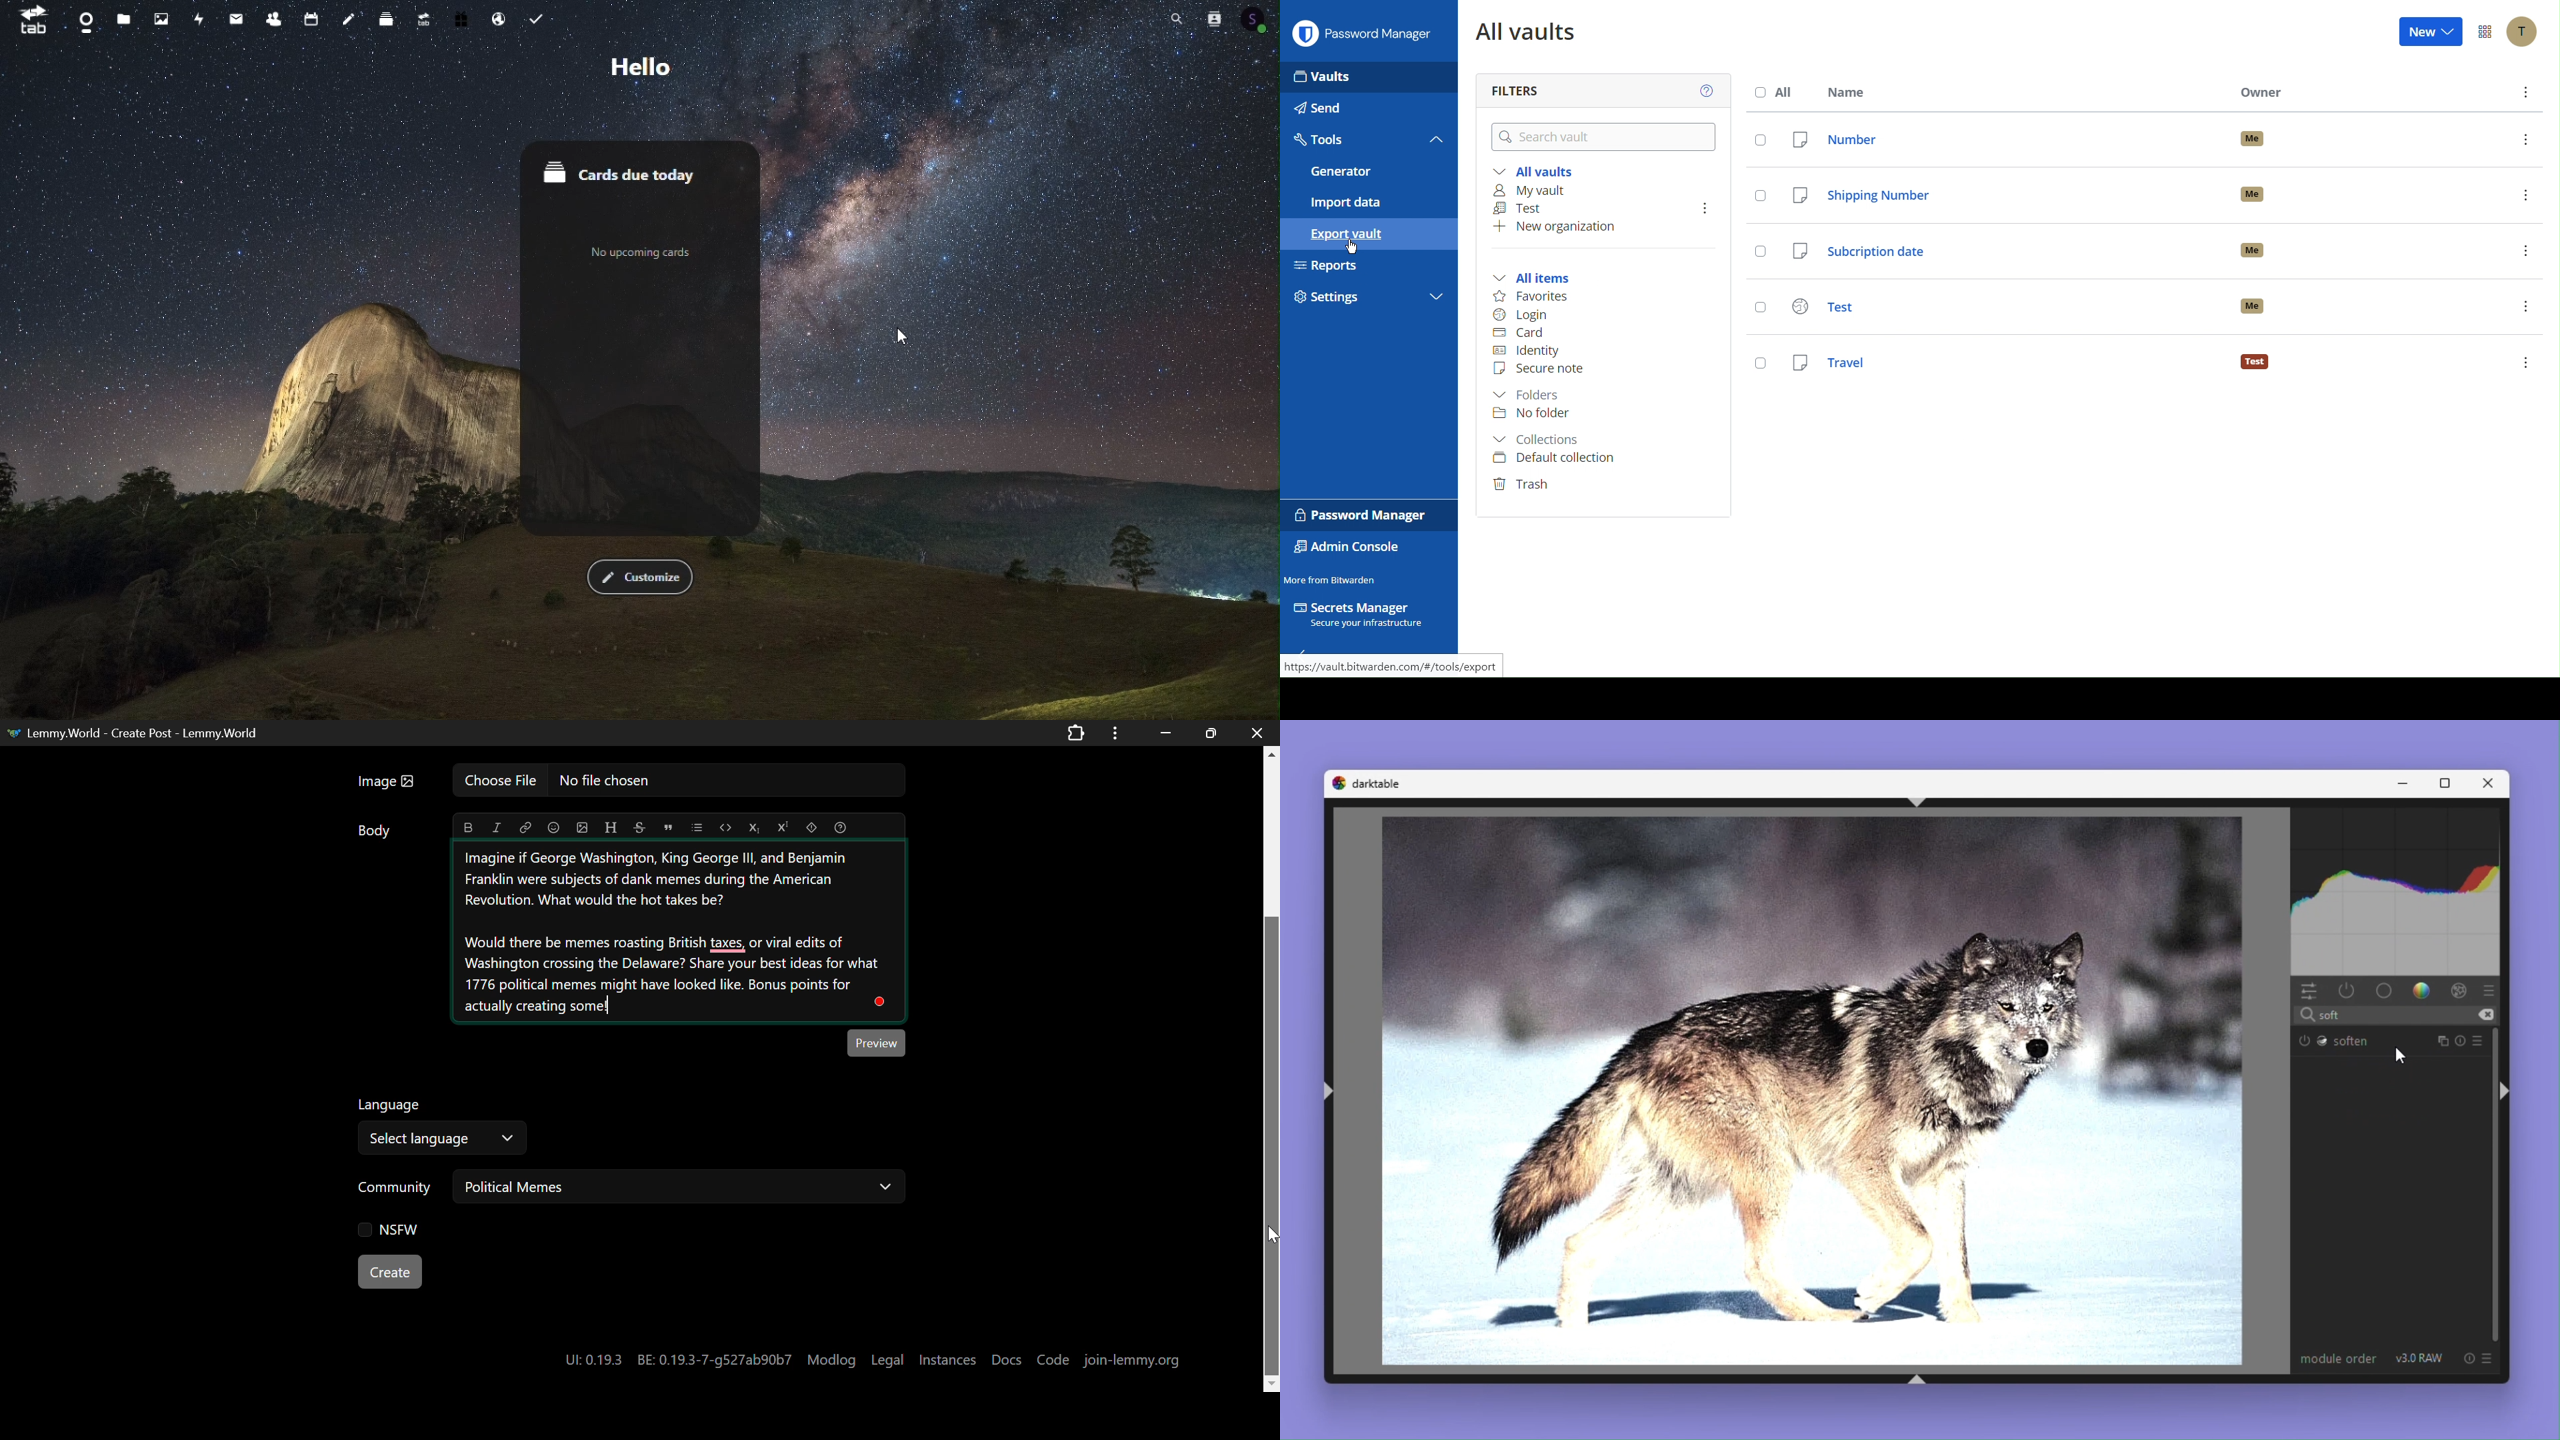 Image resolution: width=2576 pixels, height=1456 pixels. What do you see at coordinates (1272, 1235) in the screenshot?
I see `MOUSE_UP Cursor Position` at bounding box center [1272, 1235].